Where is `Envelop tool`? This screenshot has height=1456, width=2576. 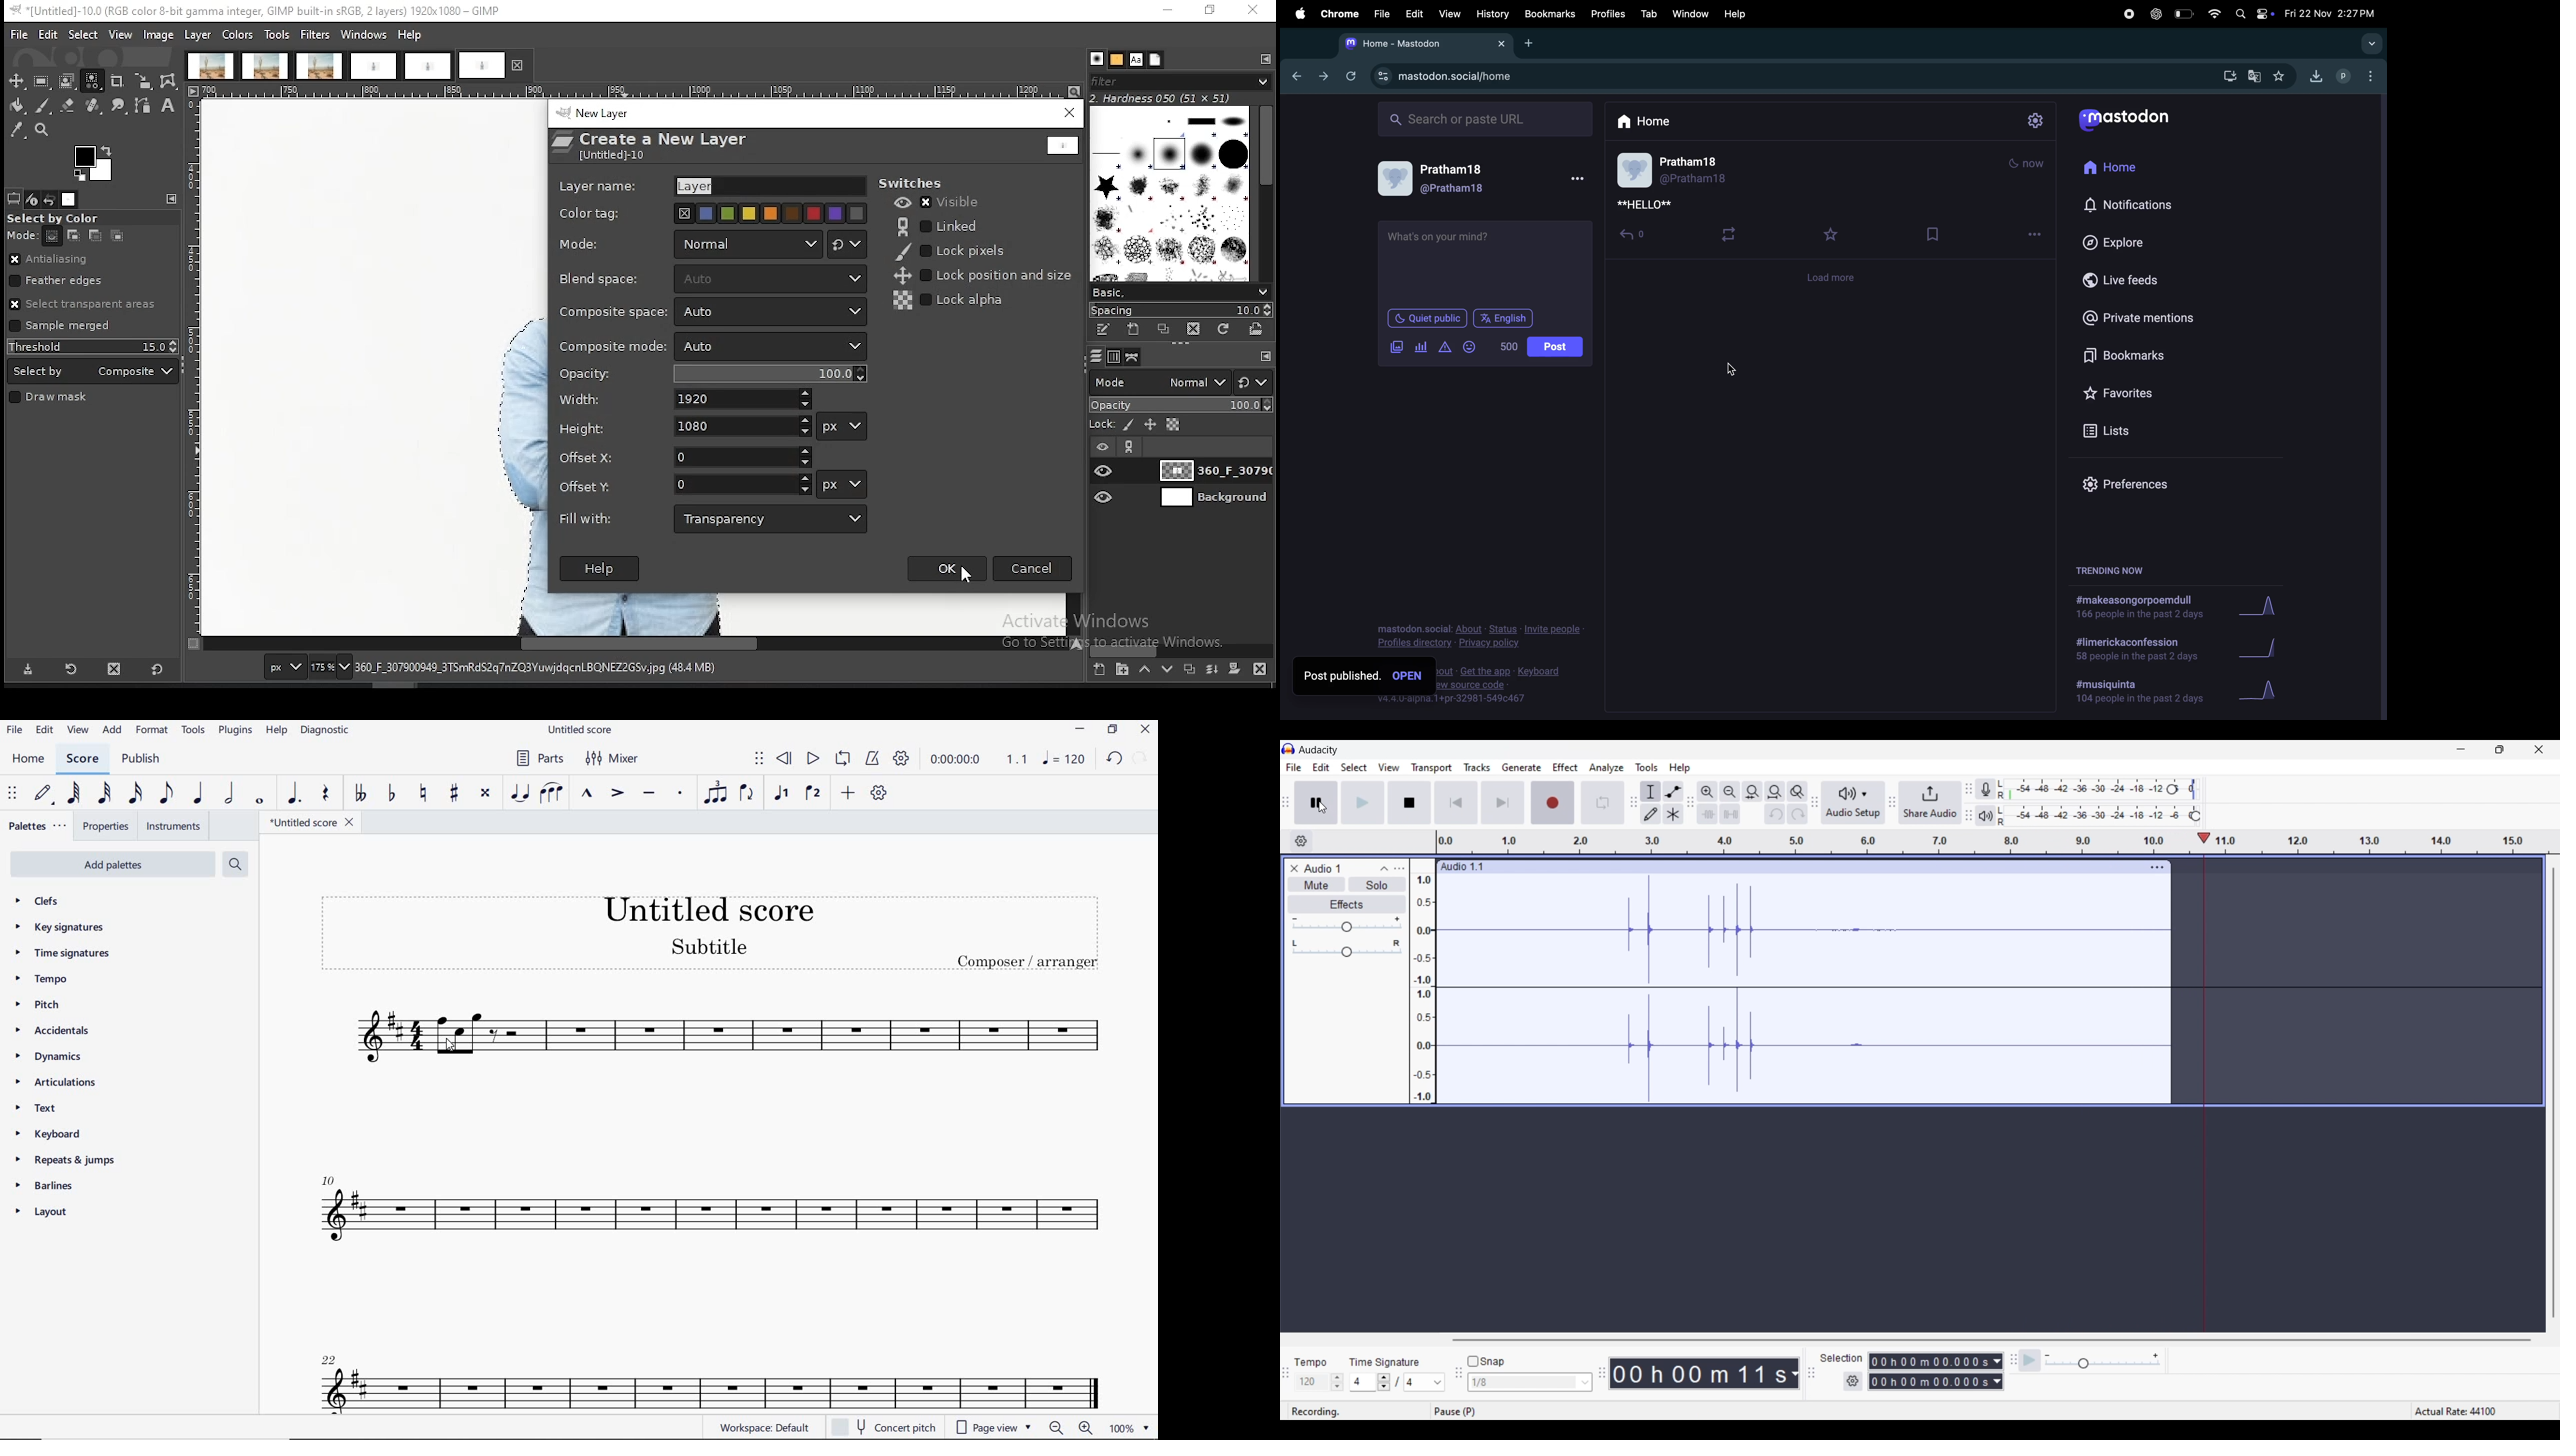
Envelop tool is located at coordinates (1673, 791).